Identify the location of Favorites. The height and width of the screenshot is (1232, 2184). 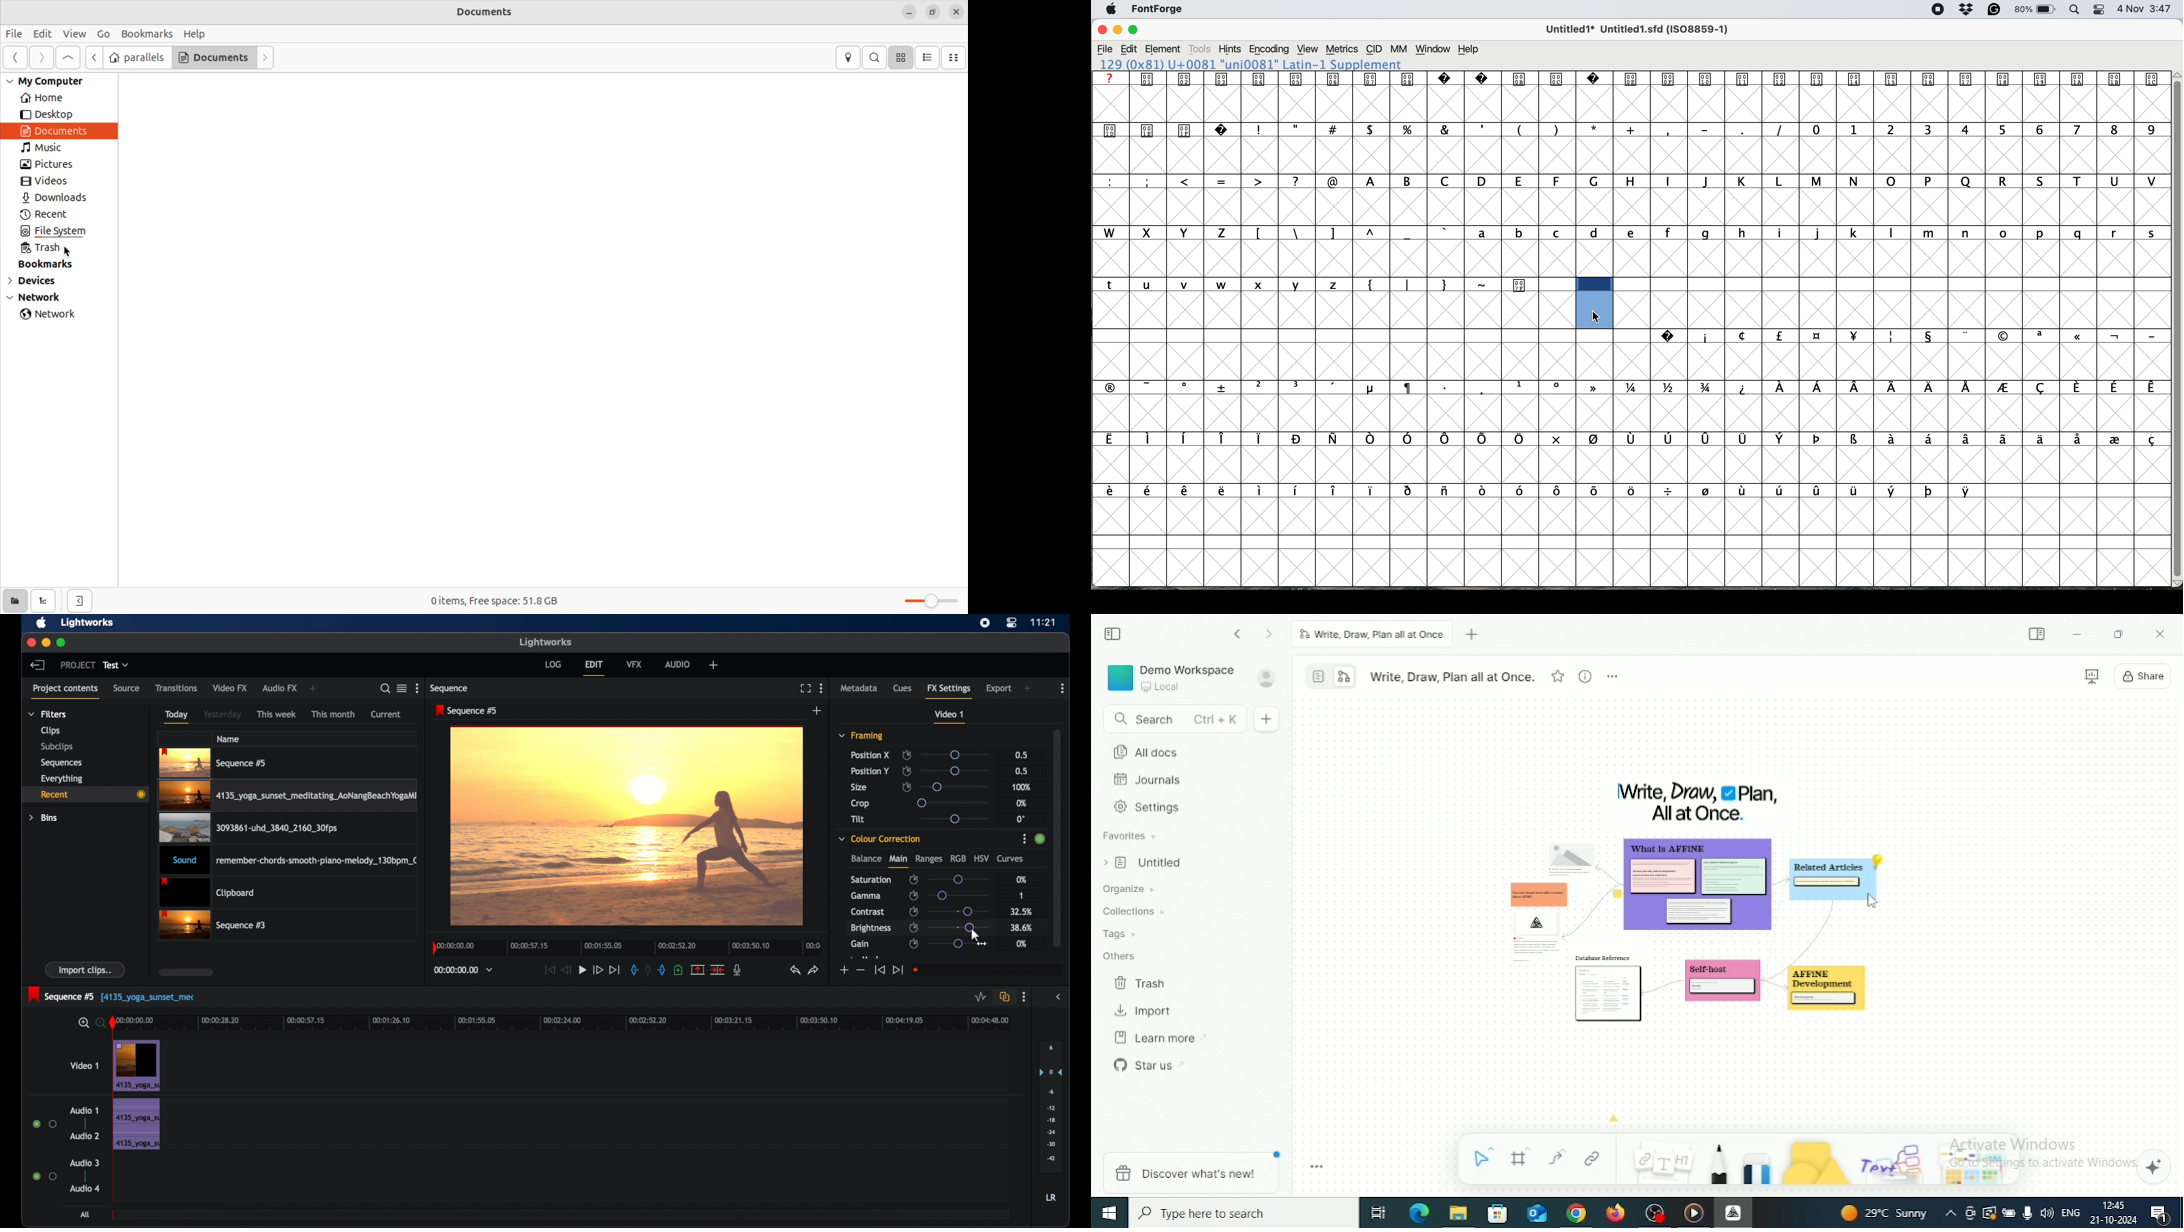
(1131, 836).